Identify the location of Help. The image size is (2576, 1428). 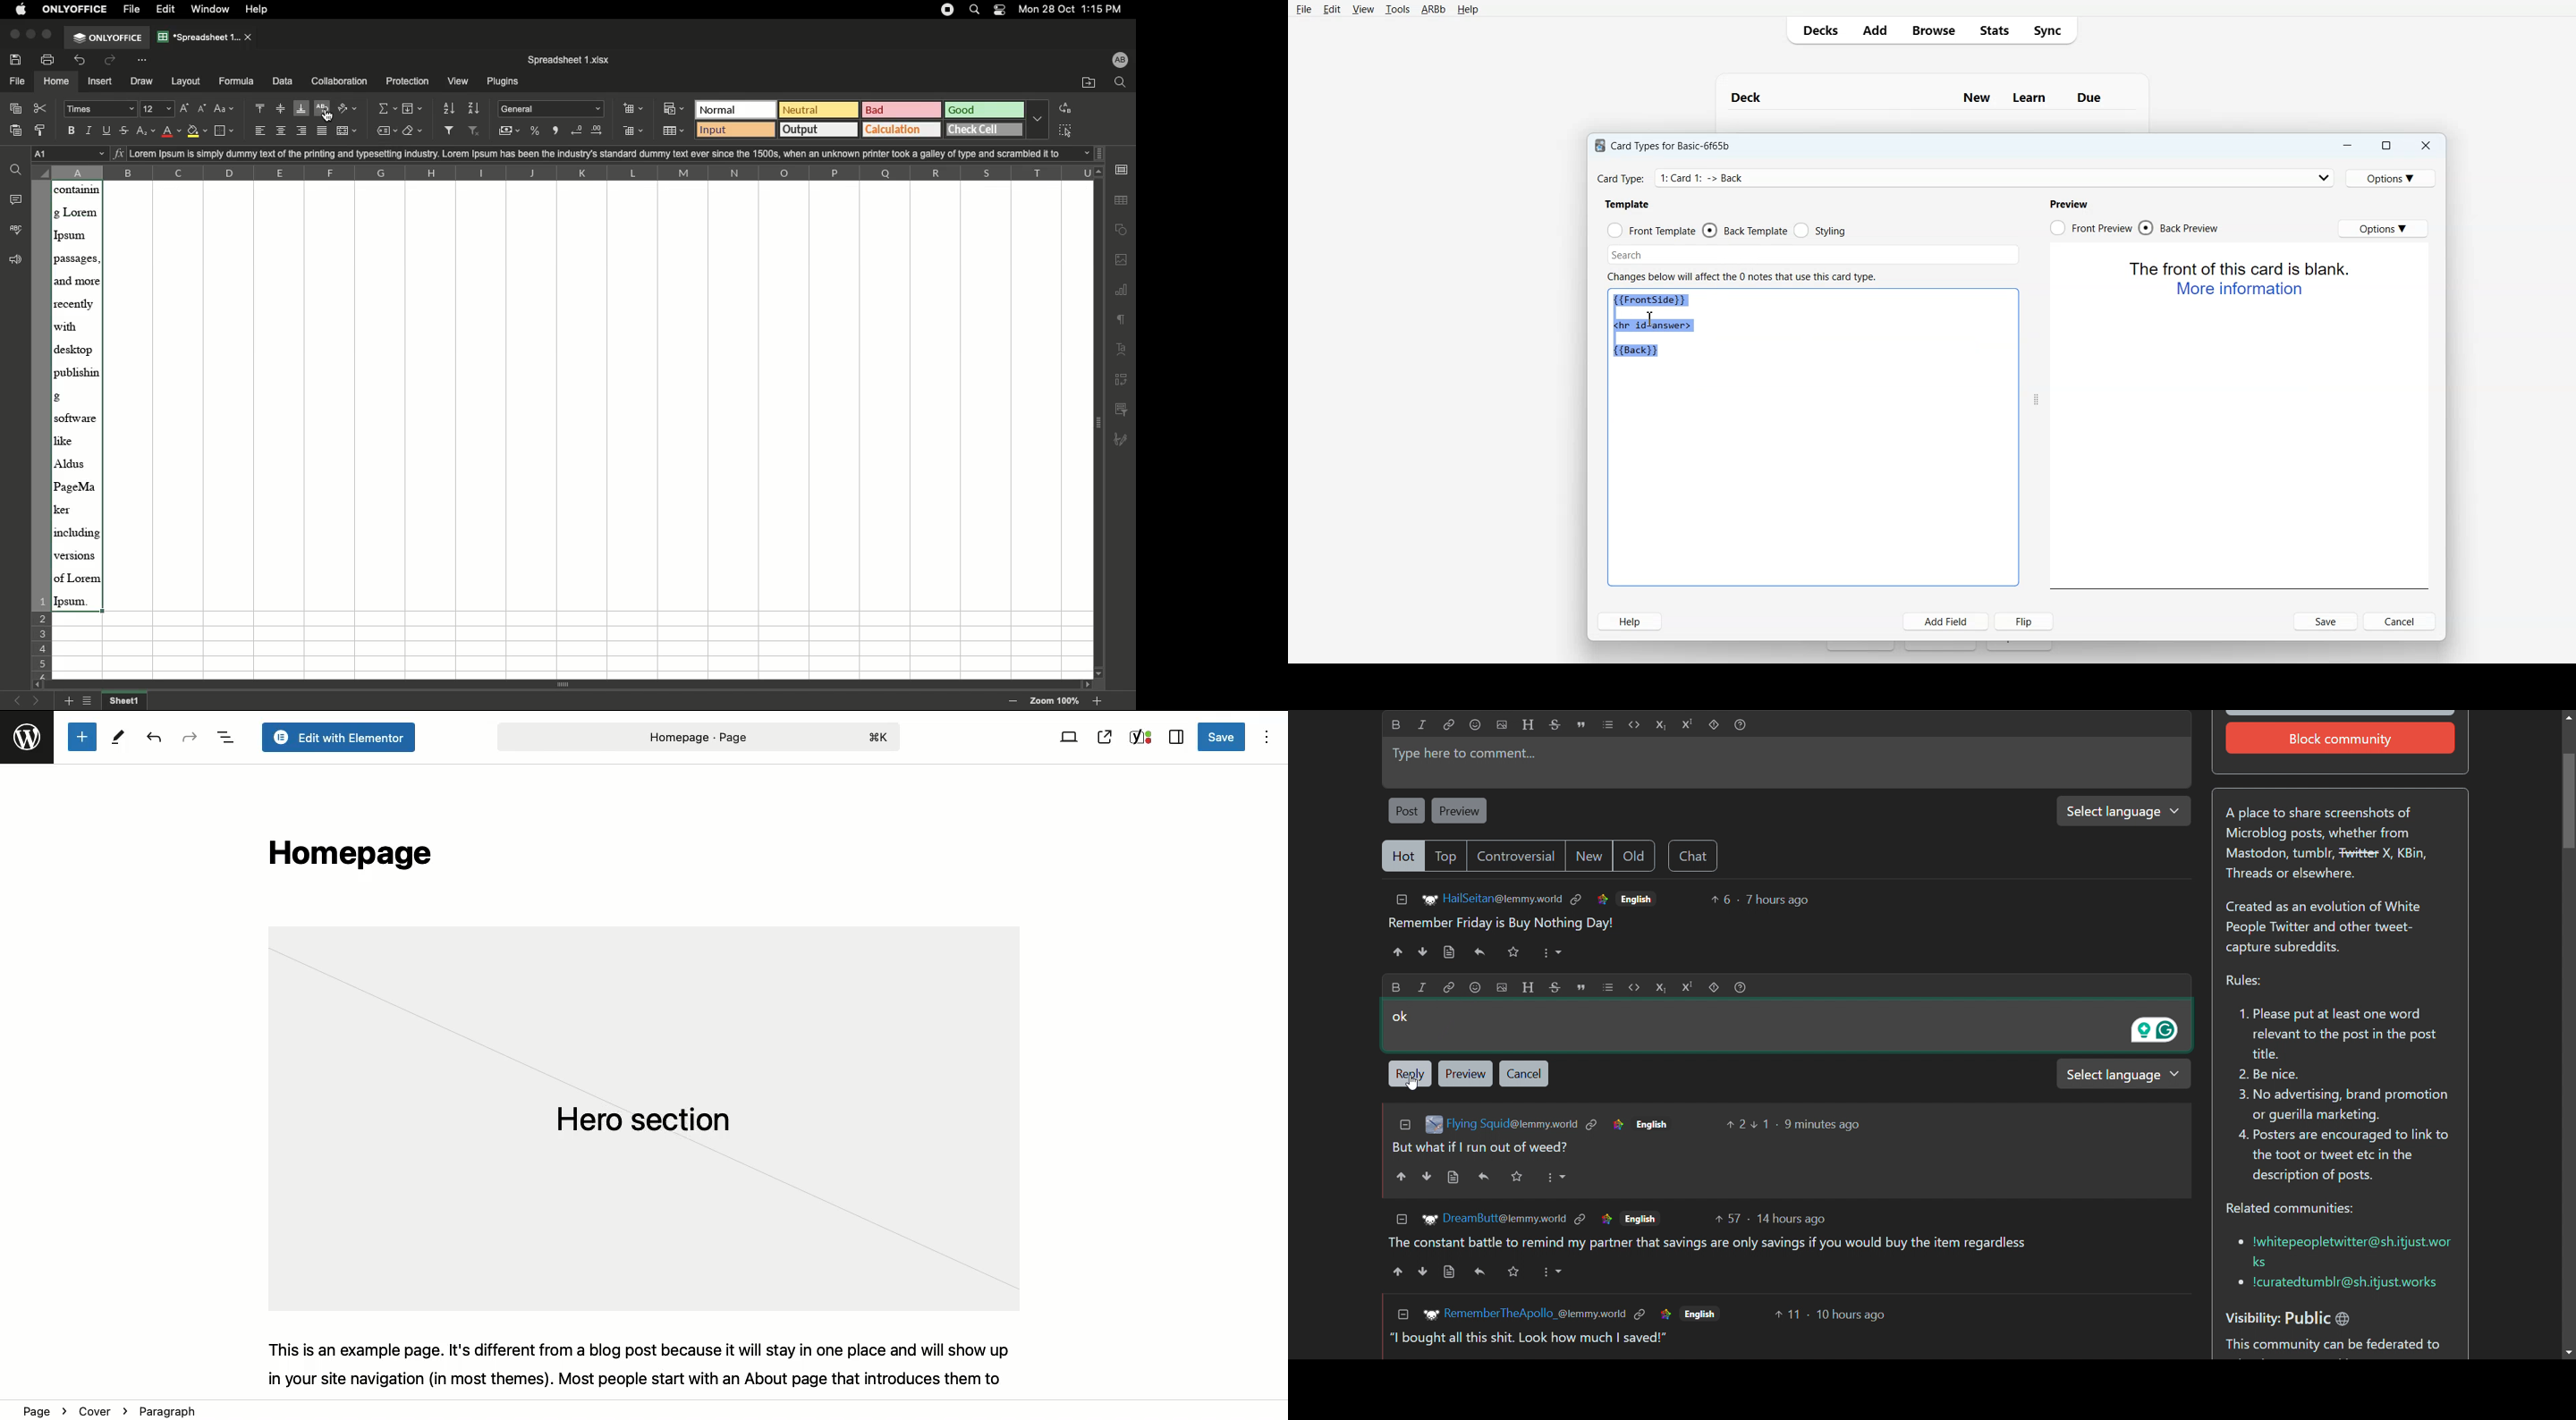
(262, 9).